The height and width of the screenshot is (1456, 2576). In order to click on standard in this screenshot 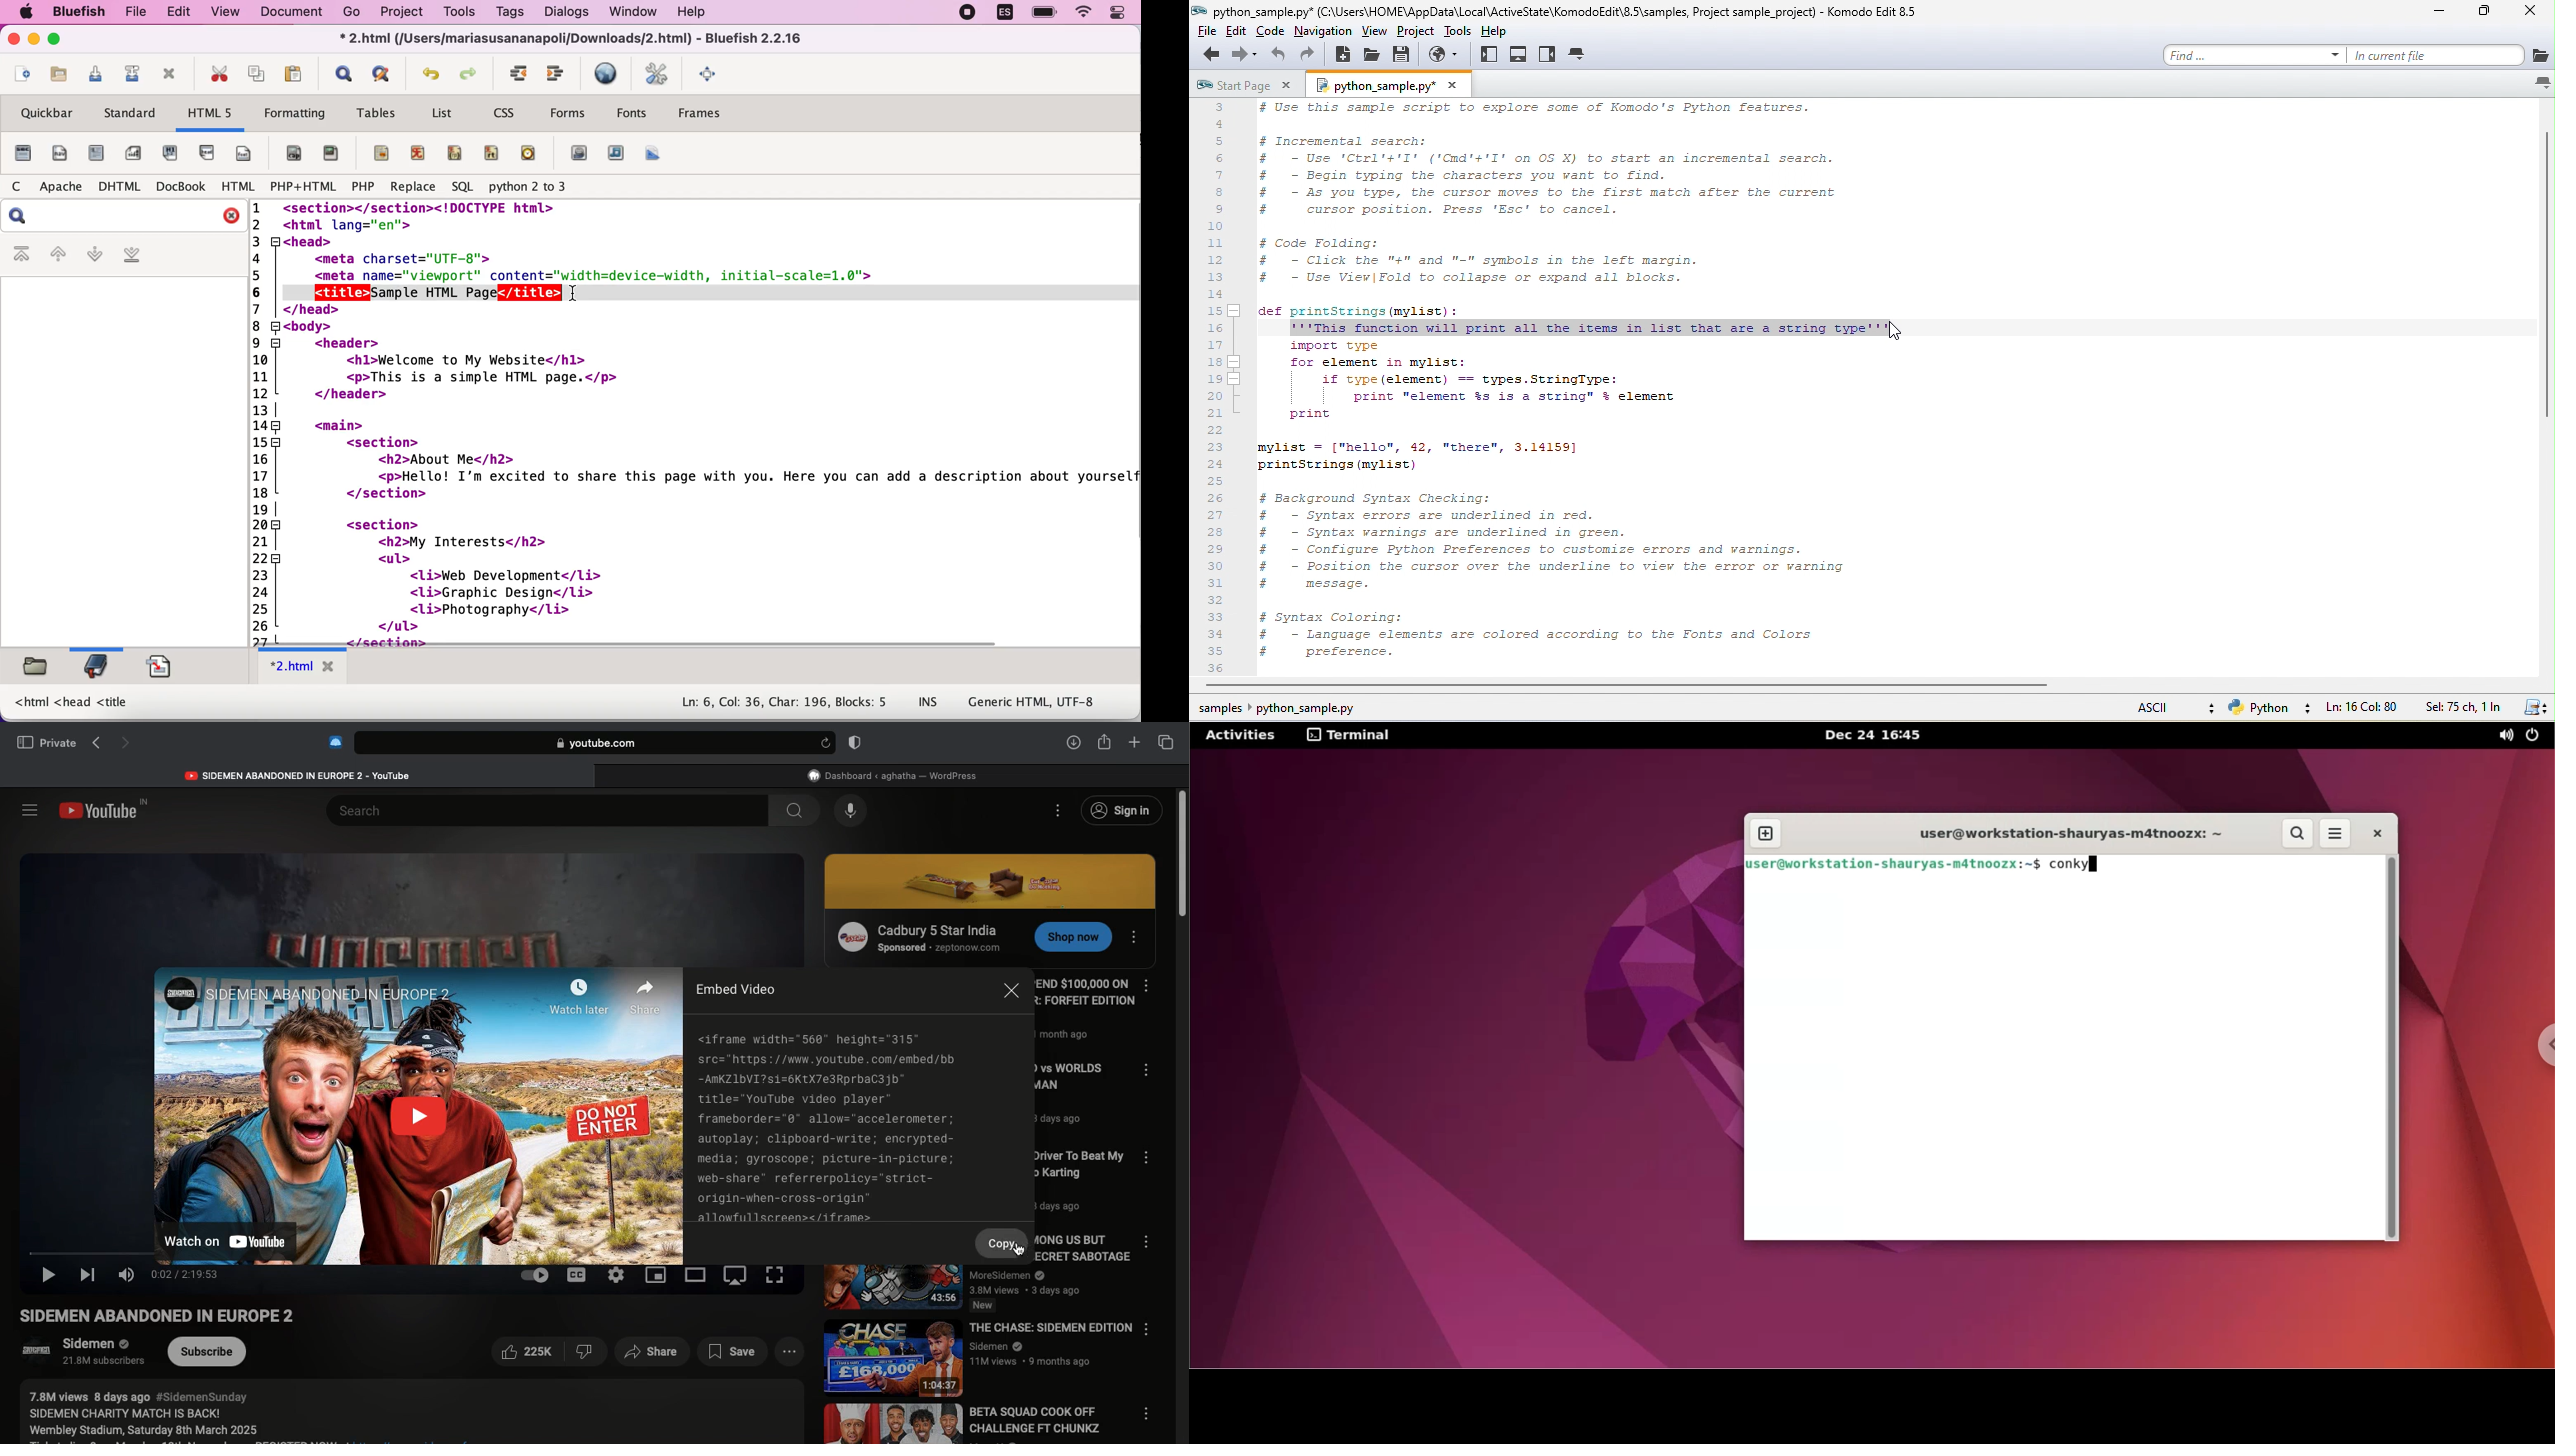, I will do `click(132, 114)`.